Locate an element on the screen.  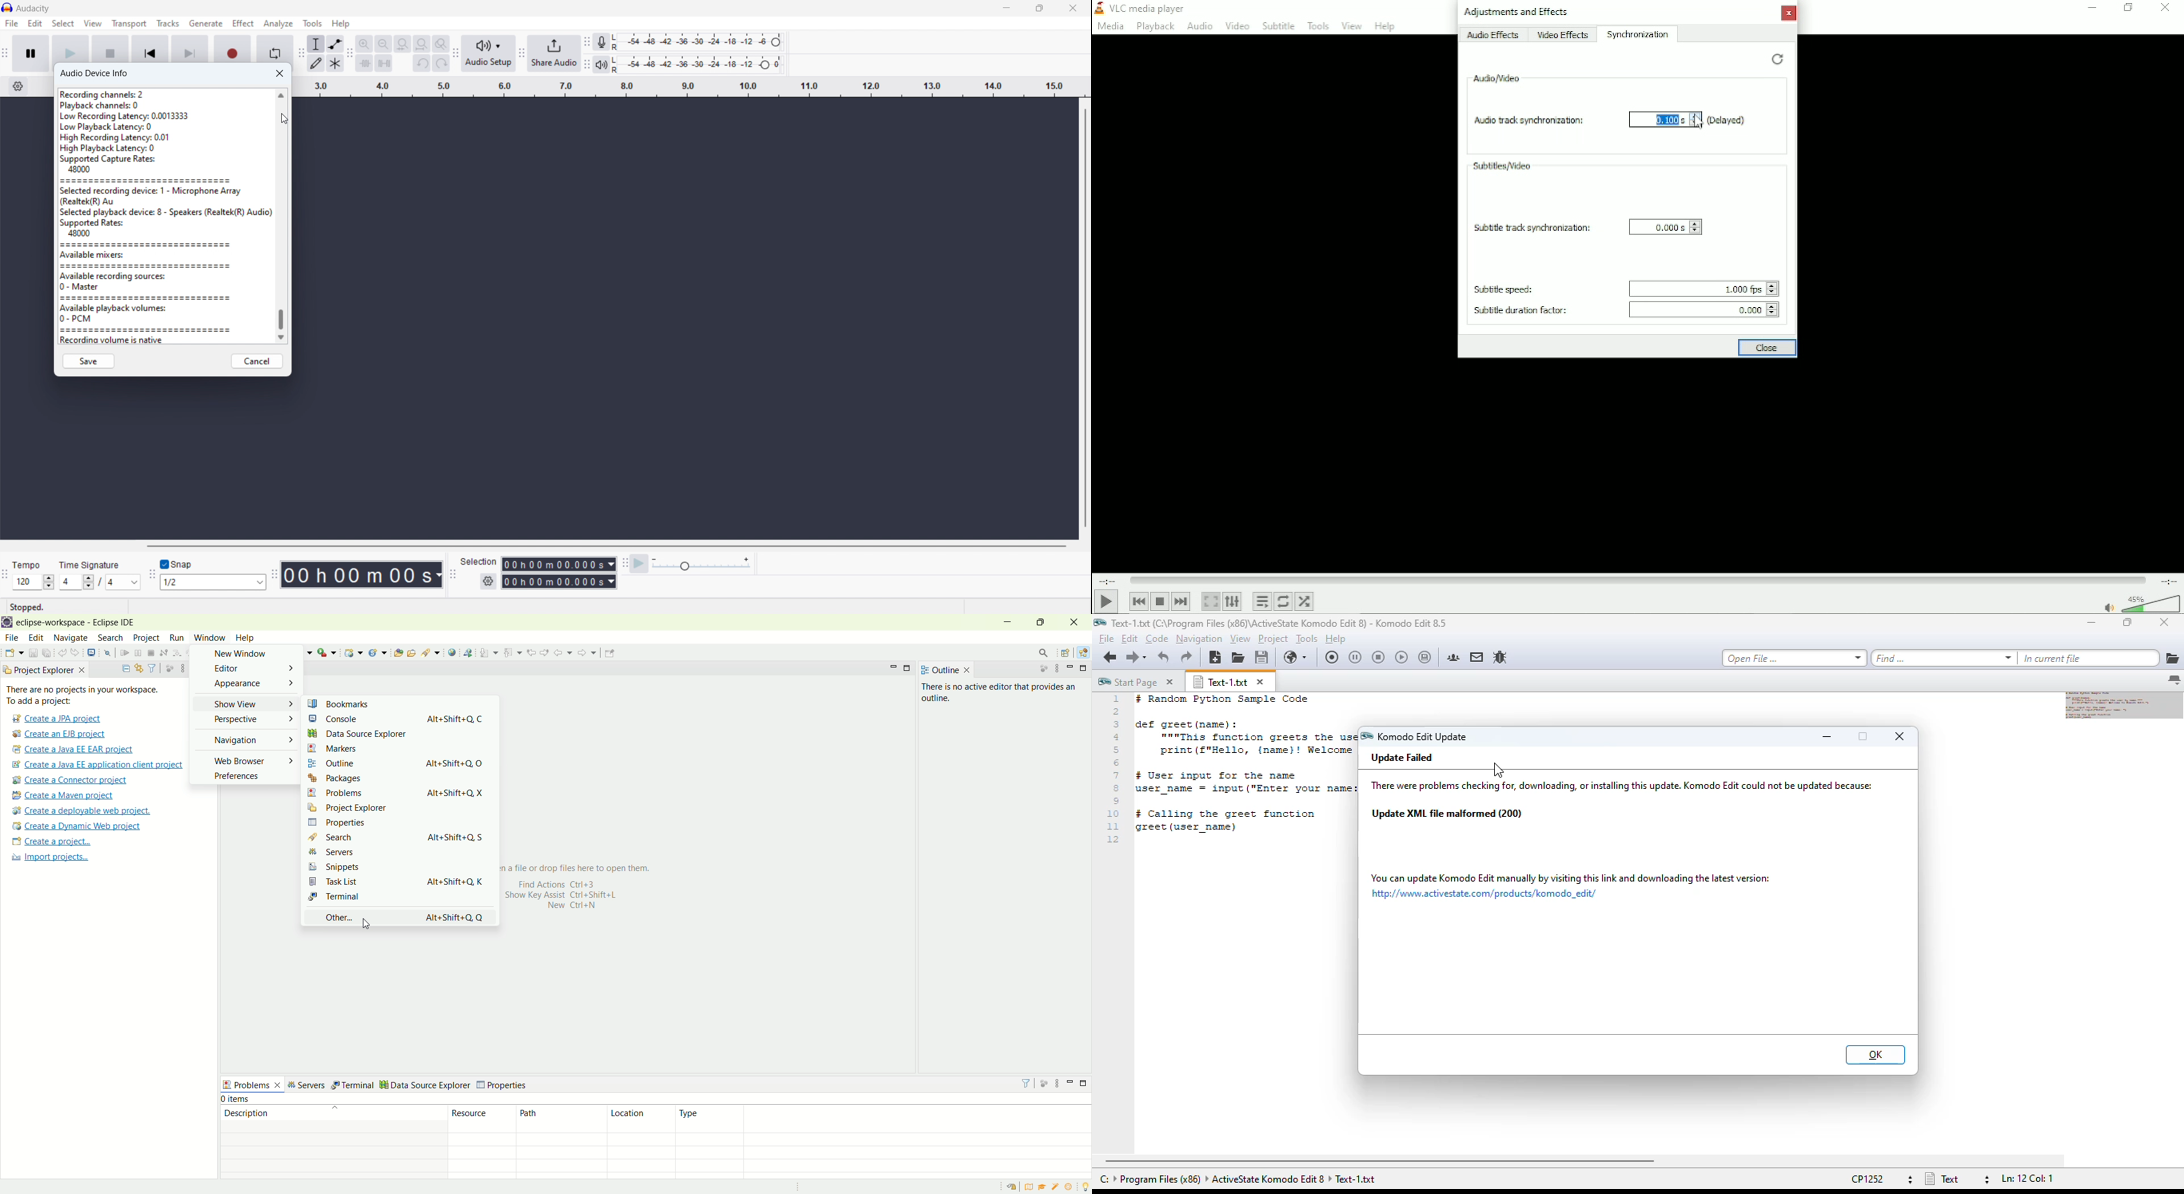
file encoding is located at coordinates (1881, 1179).